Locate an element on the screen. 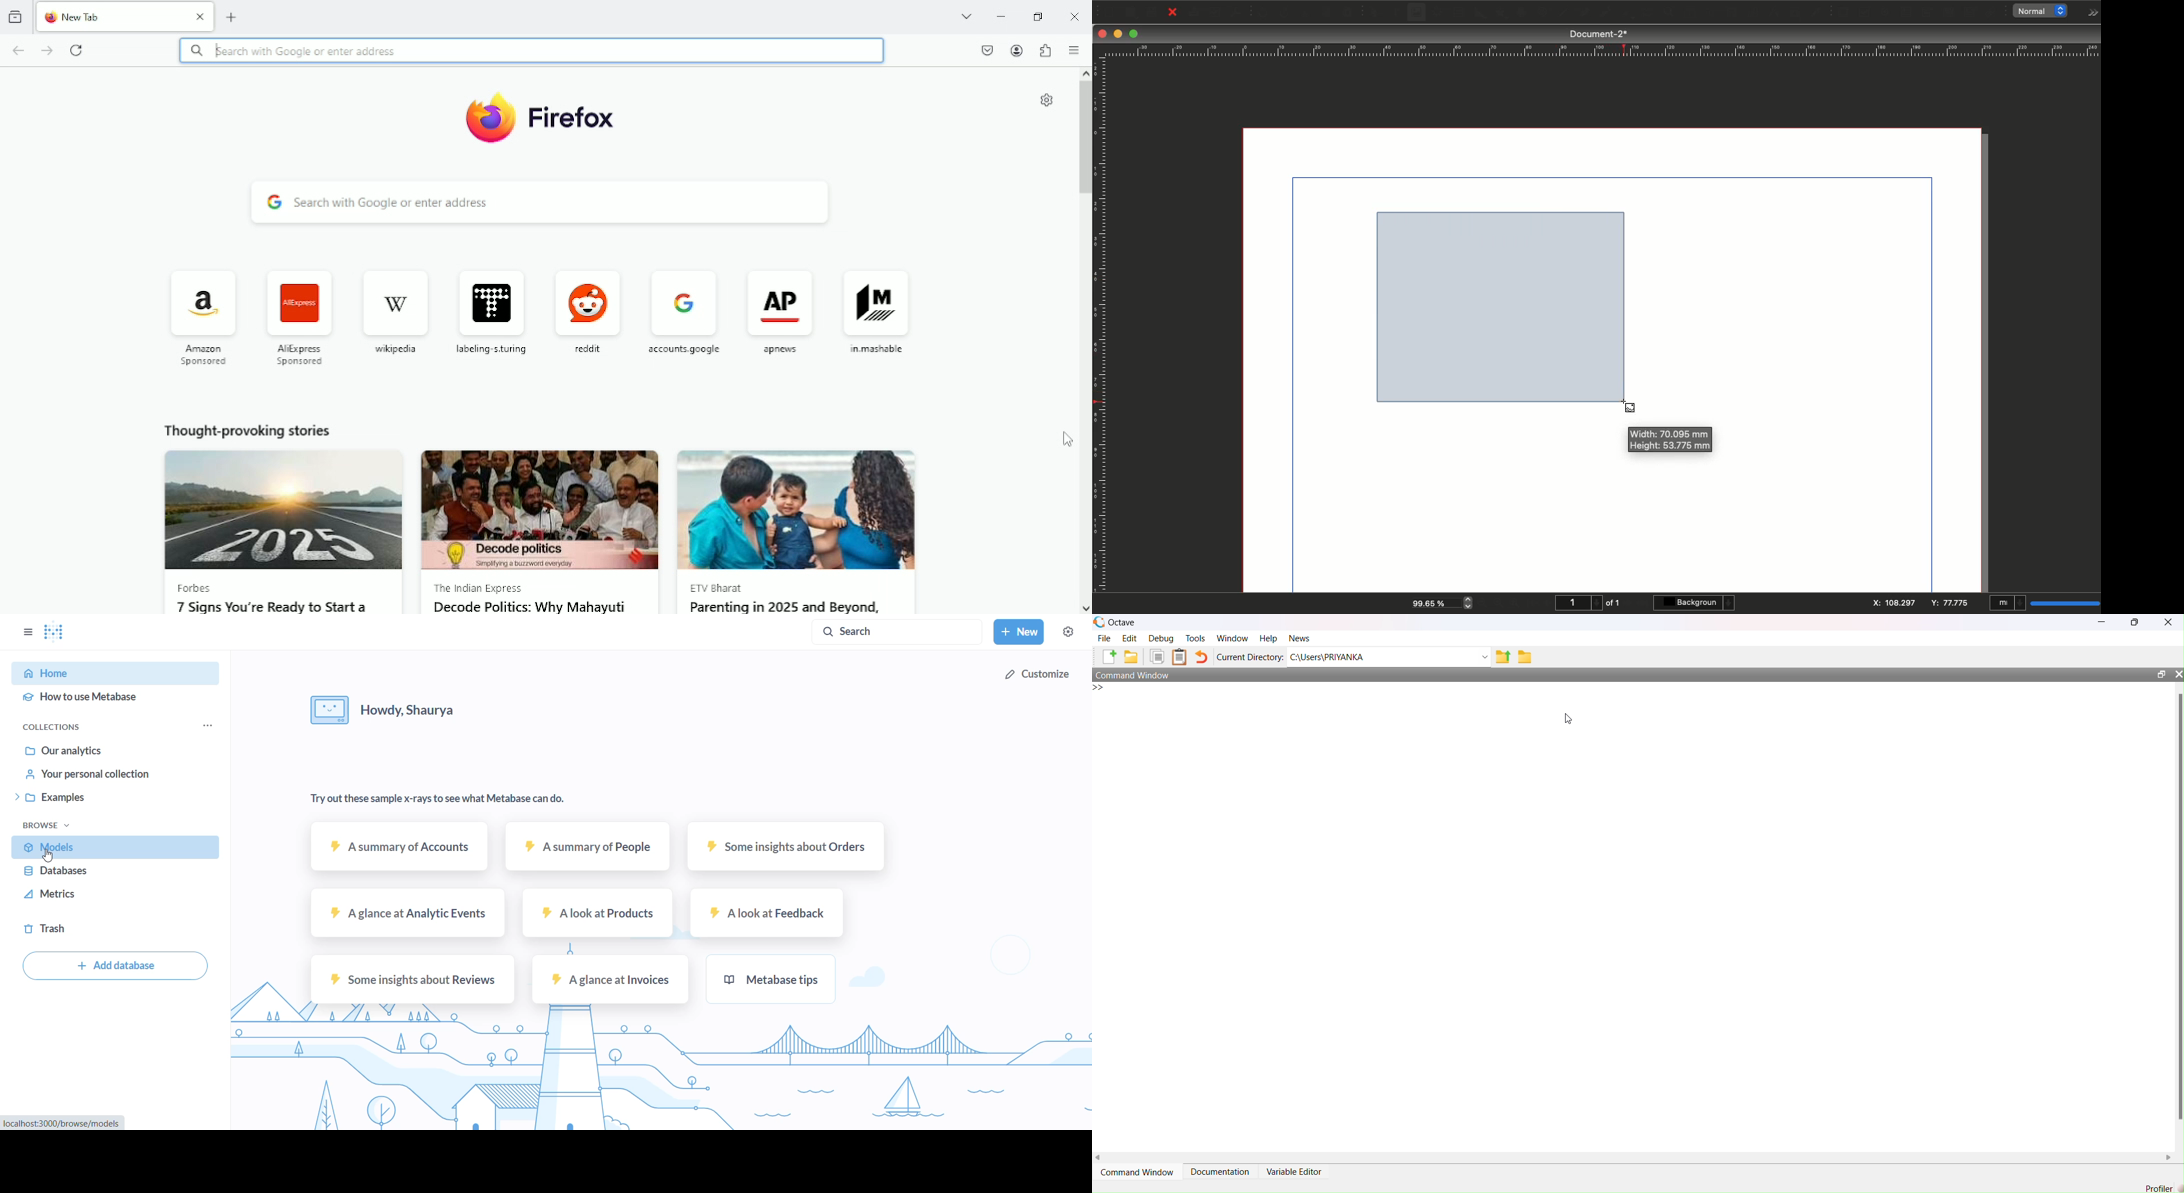 The height and width of the screenshot is (1204, 2184). Decode Politics: Why Mahay is located at coordinates (533, 606).